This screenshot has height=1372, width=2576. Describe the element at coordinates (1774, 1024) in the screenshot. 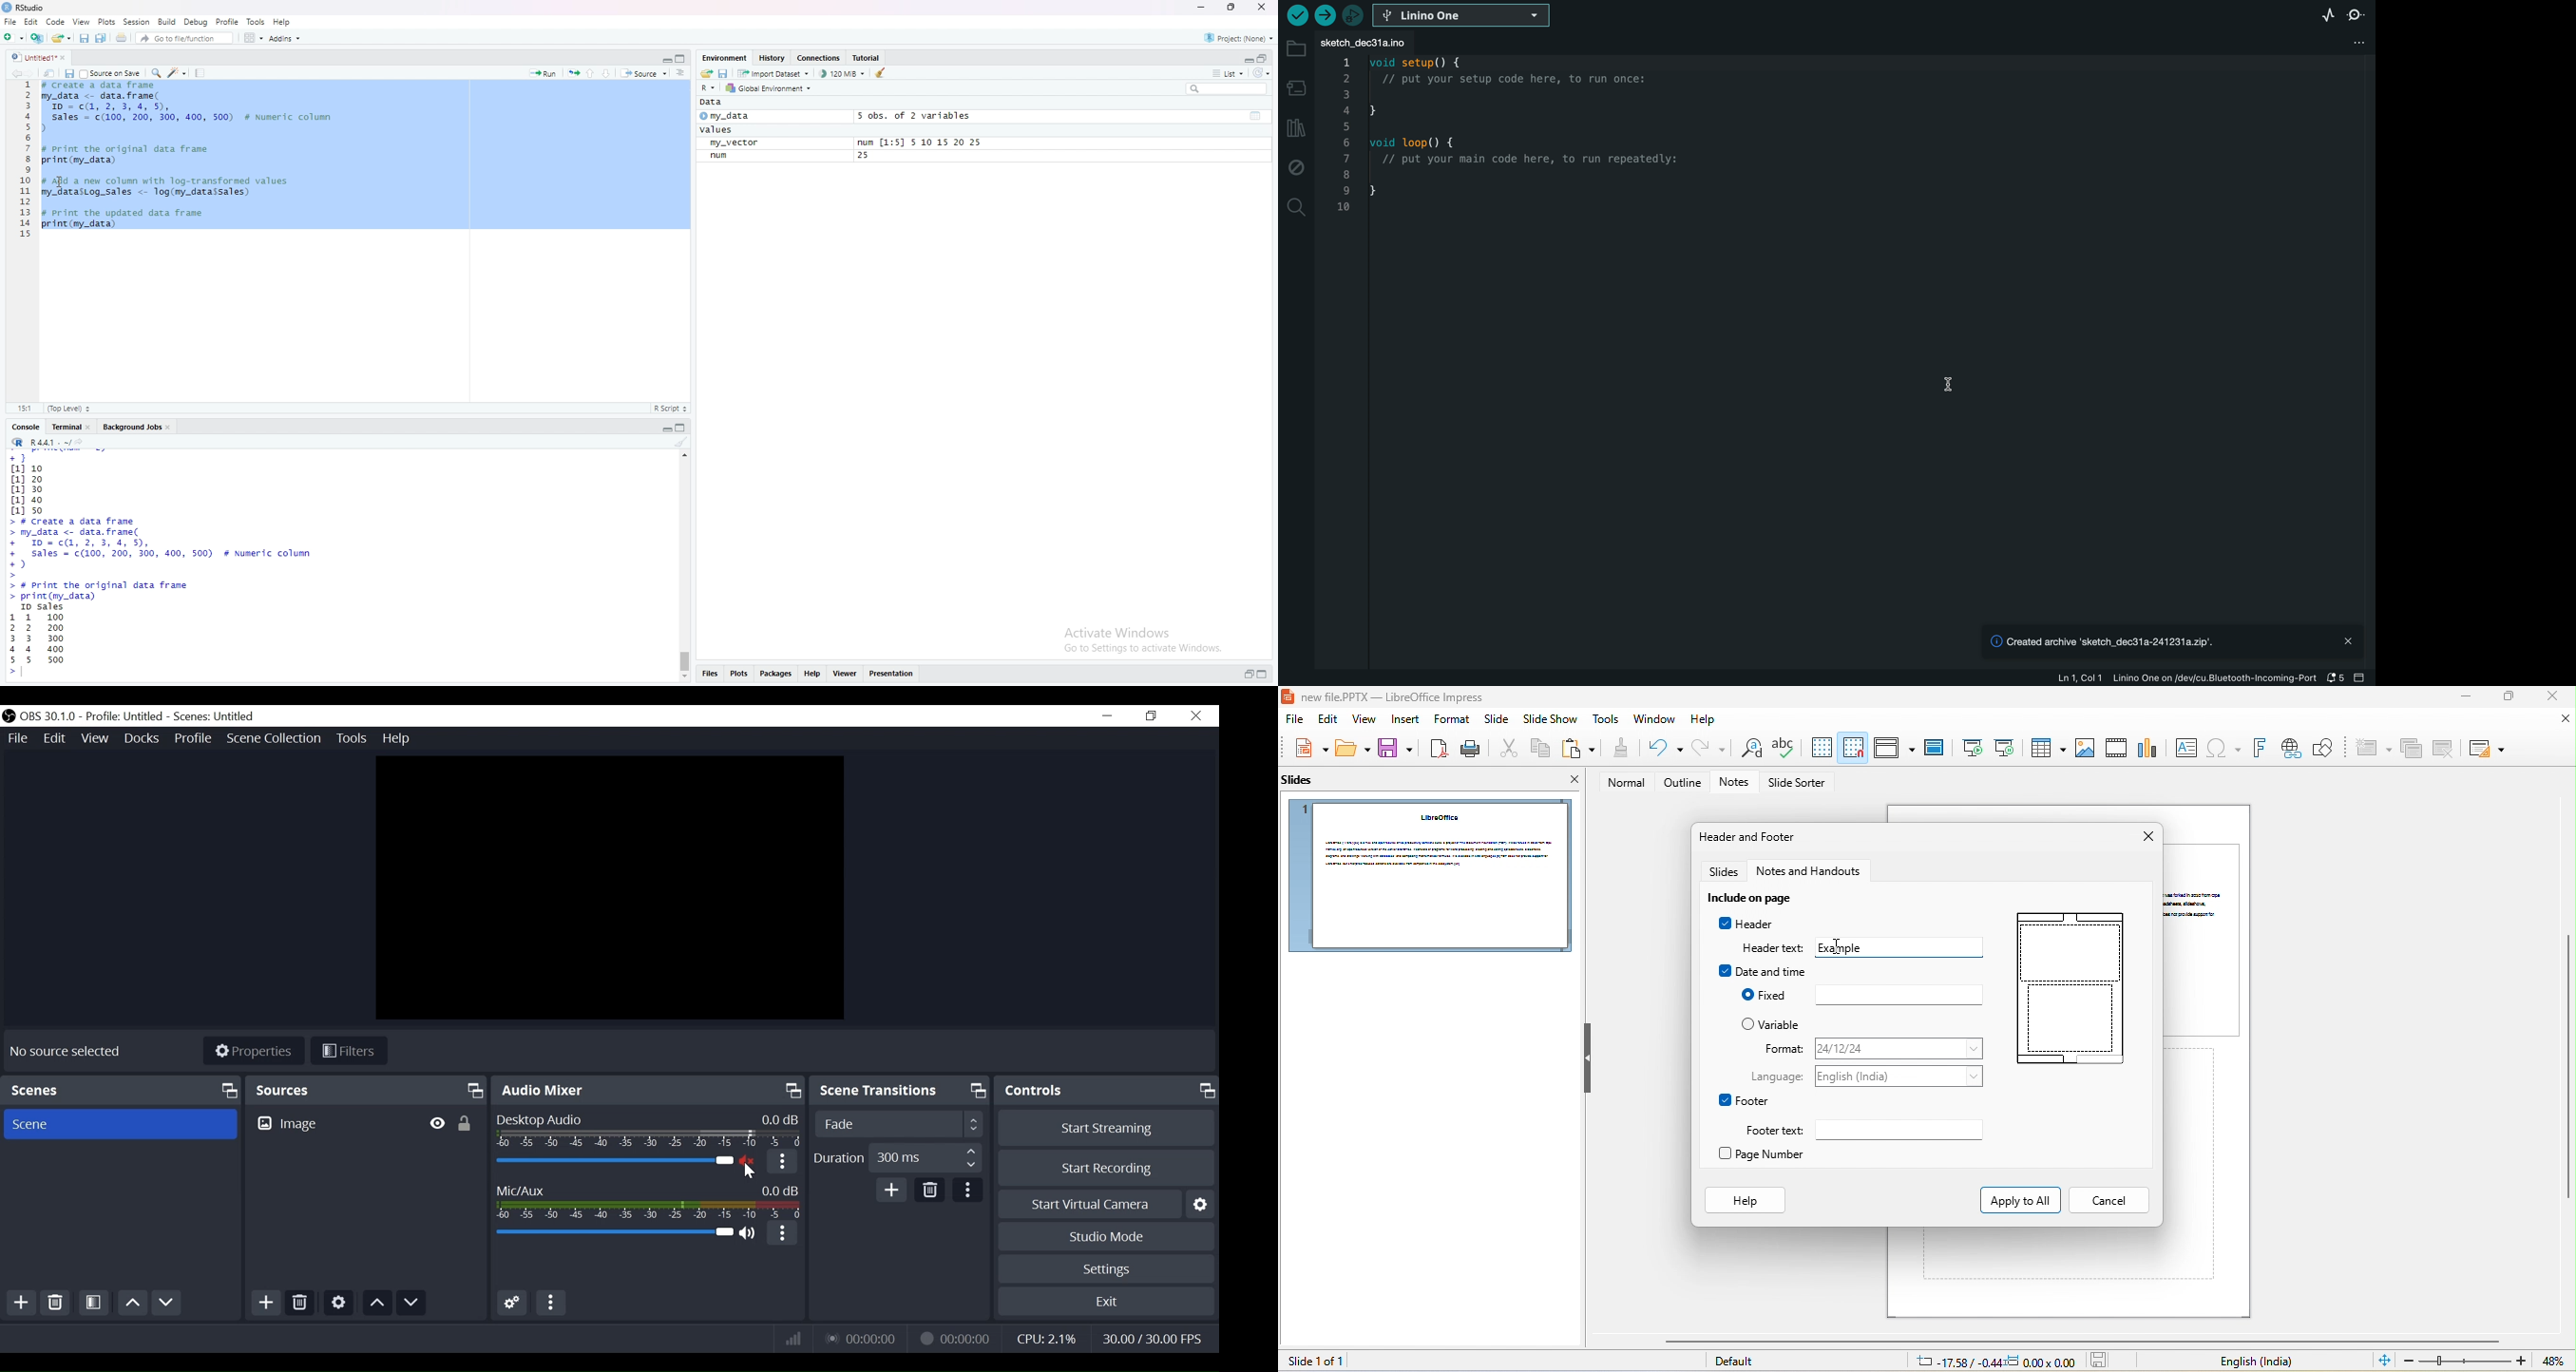

I see `variable` at that location.